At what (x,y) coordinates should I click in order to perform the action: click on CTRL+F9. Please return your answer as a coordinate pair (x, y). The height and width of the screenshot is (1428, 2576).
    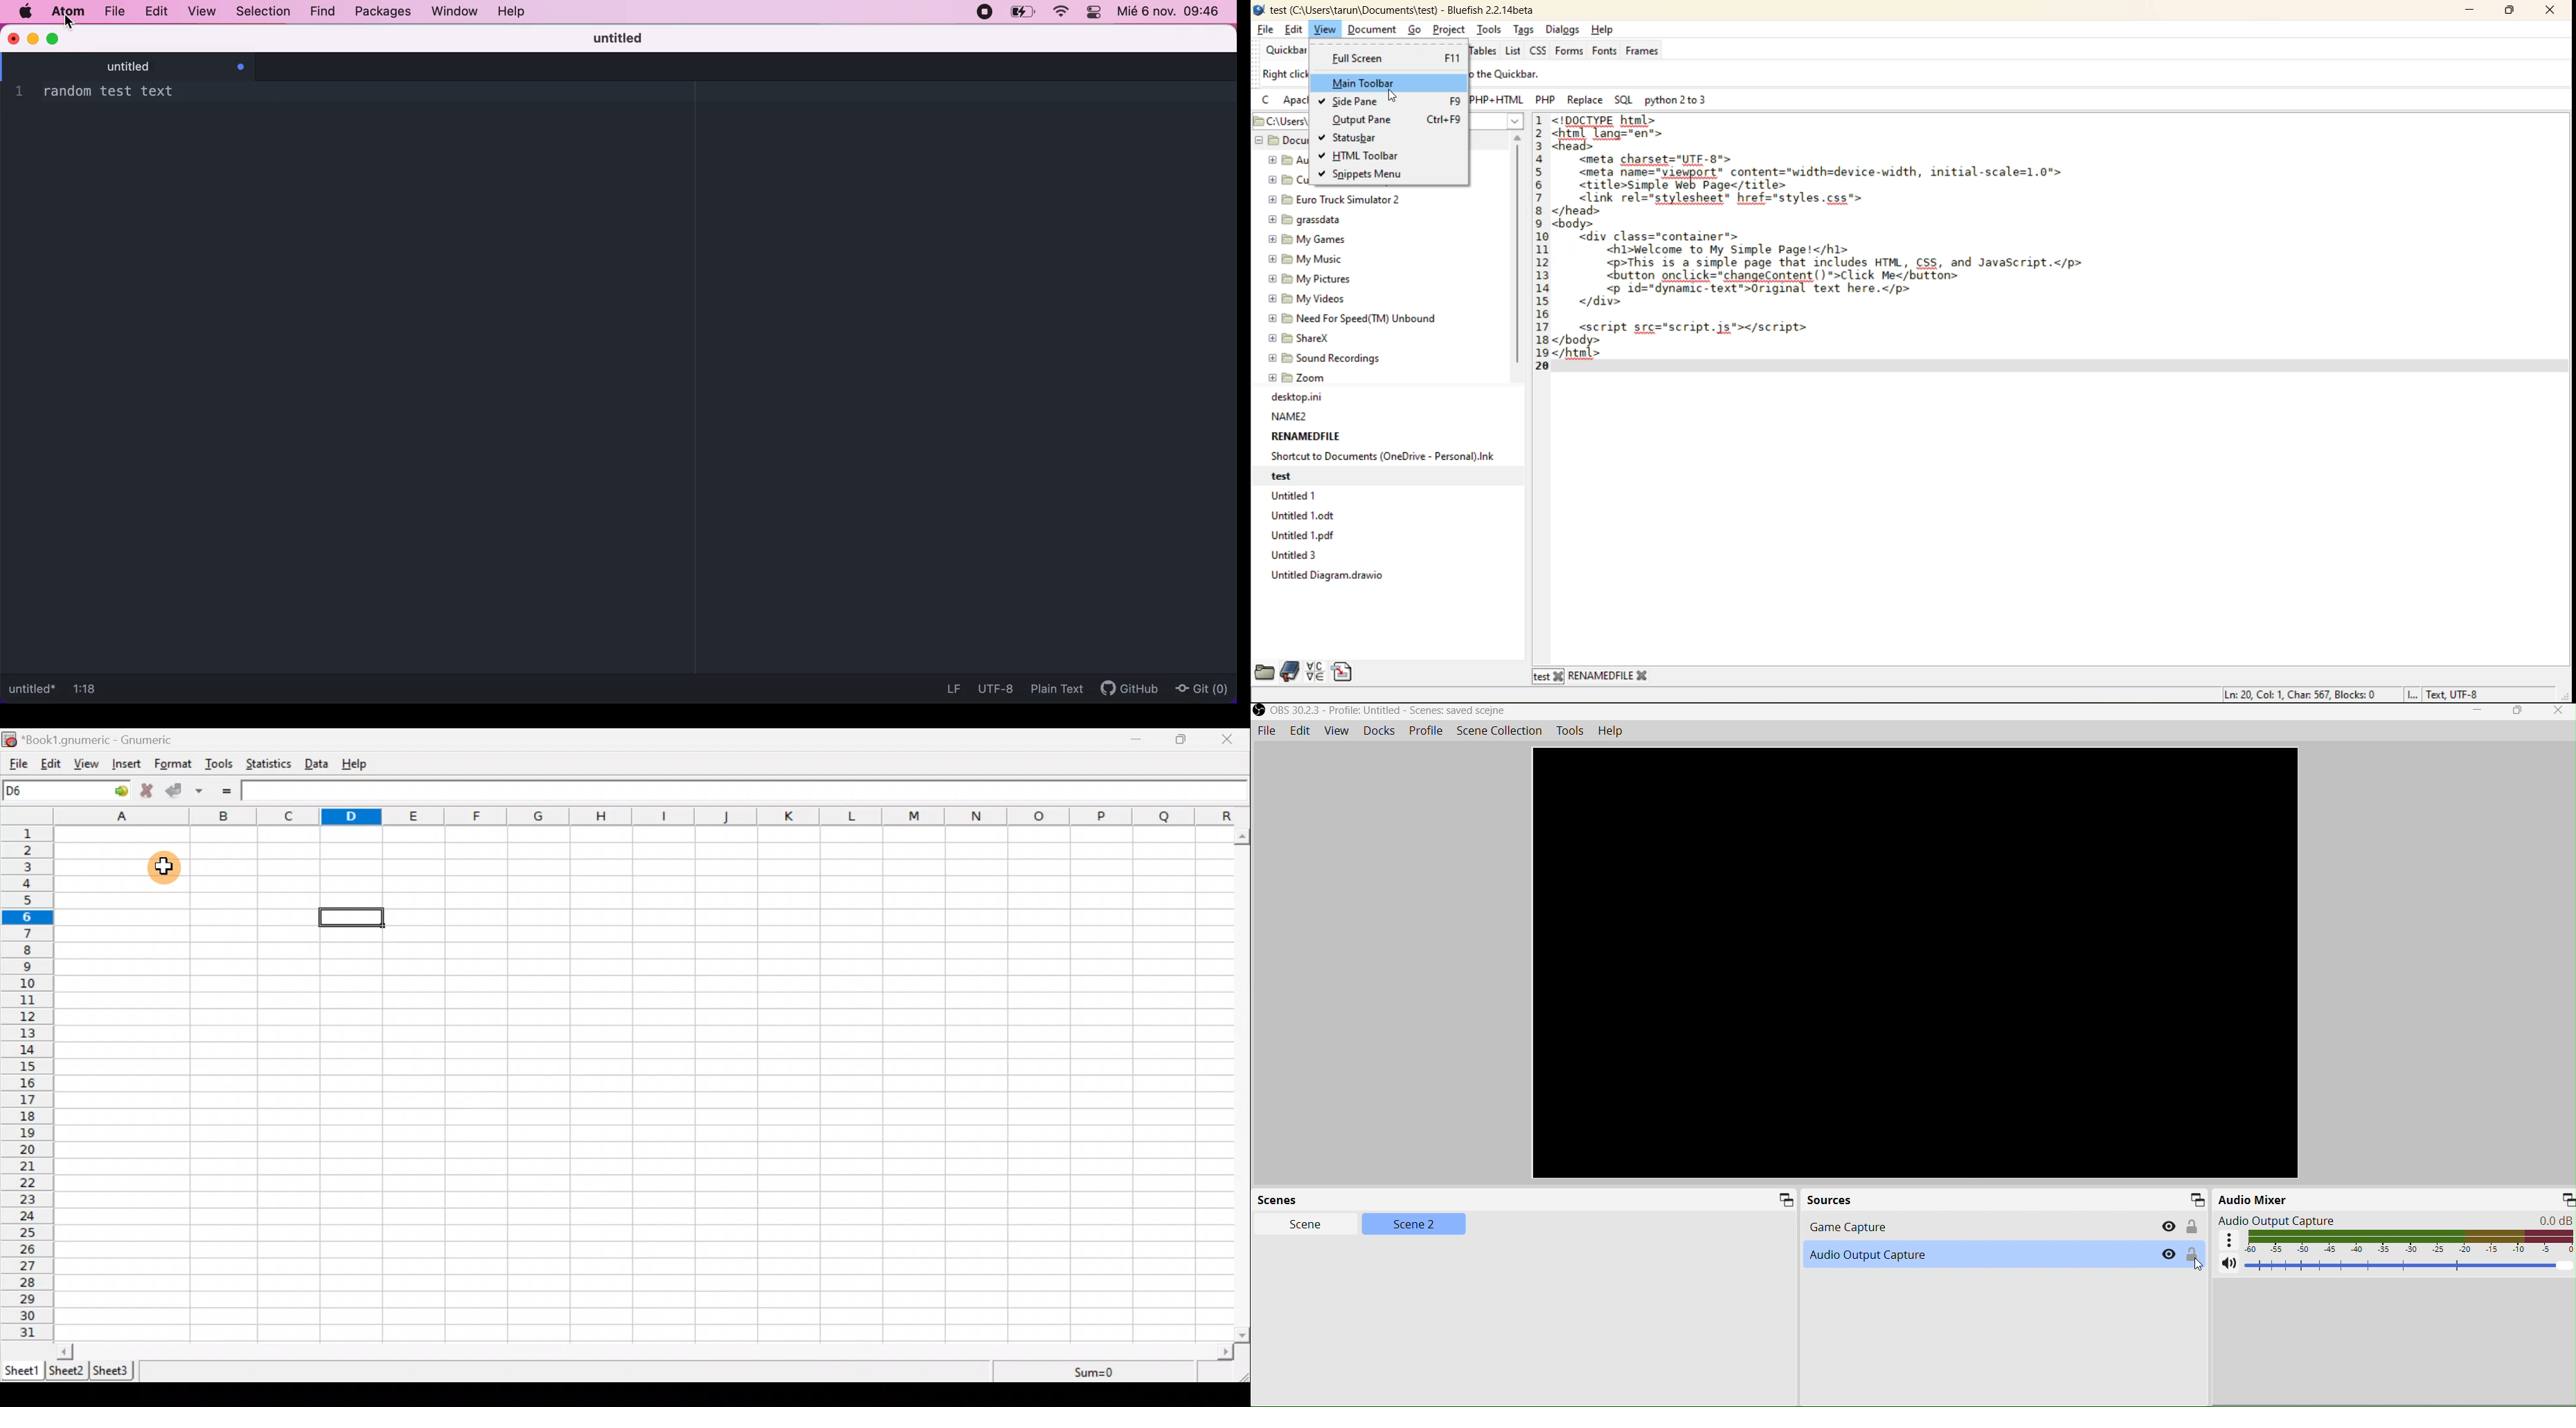
    Looking at the image, I should click on (1445, 118).